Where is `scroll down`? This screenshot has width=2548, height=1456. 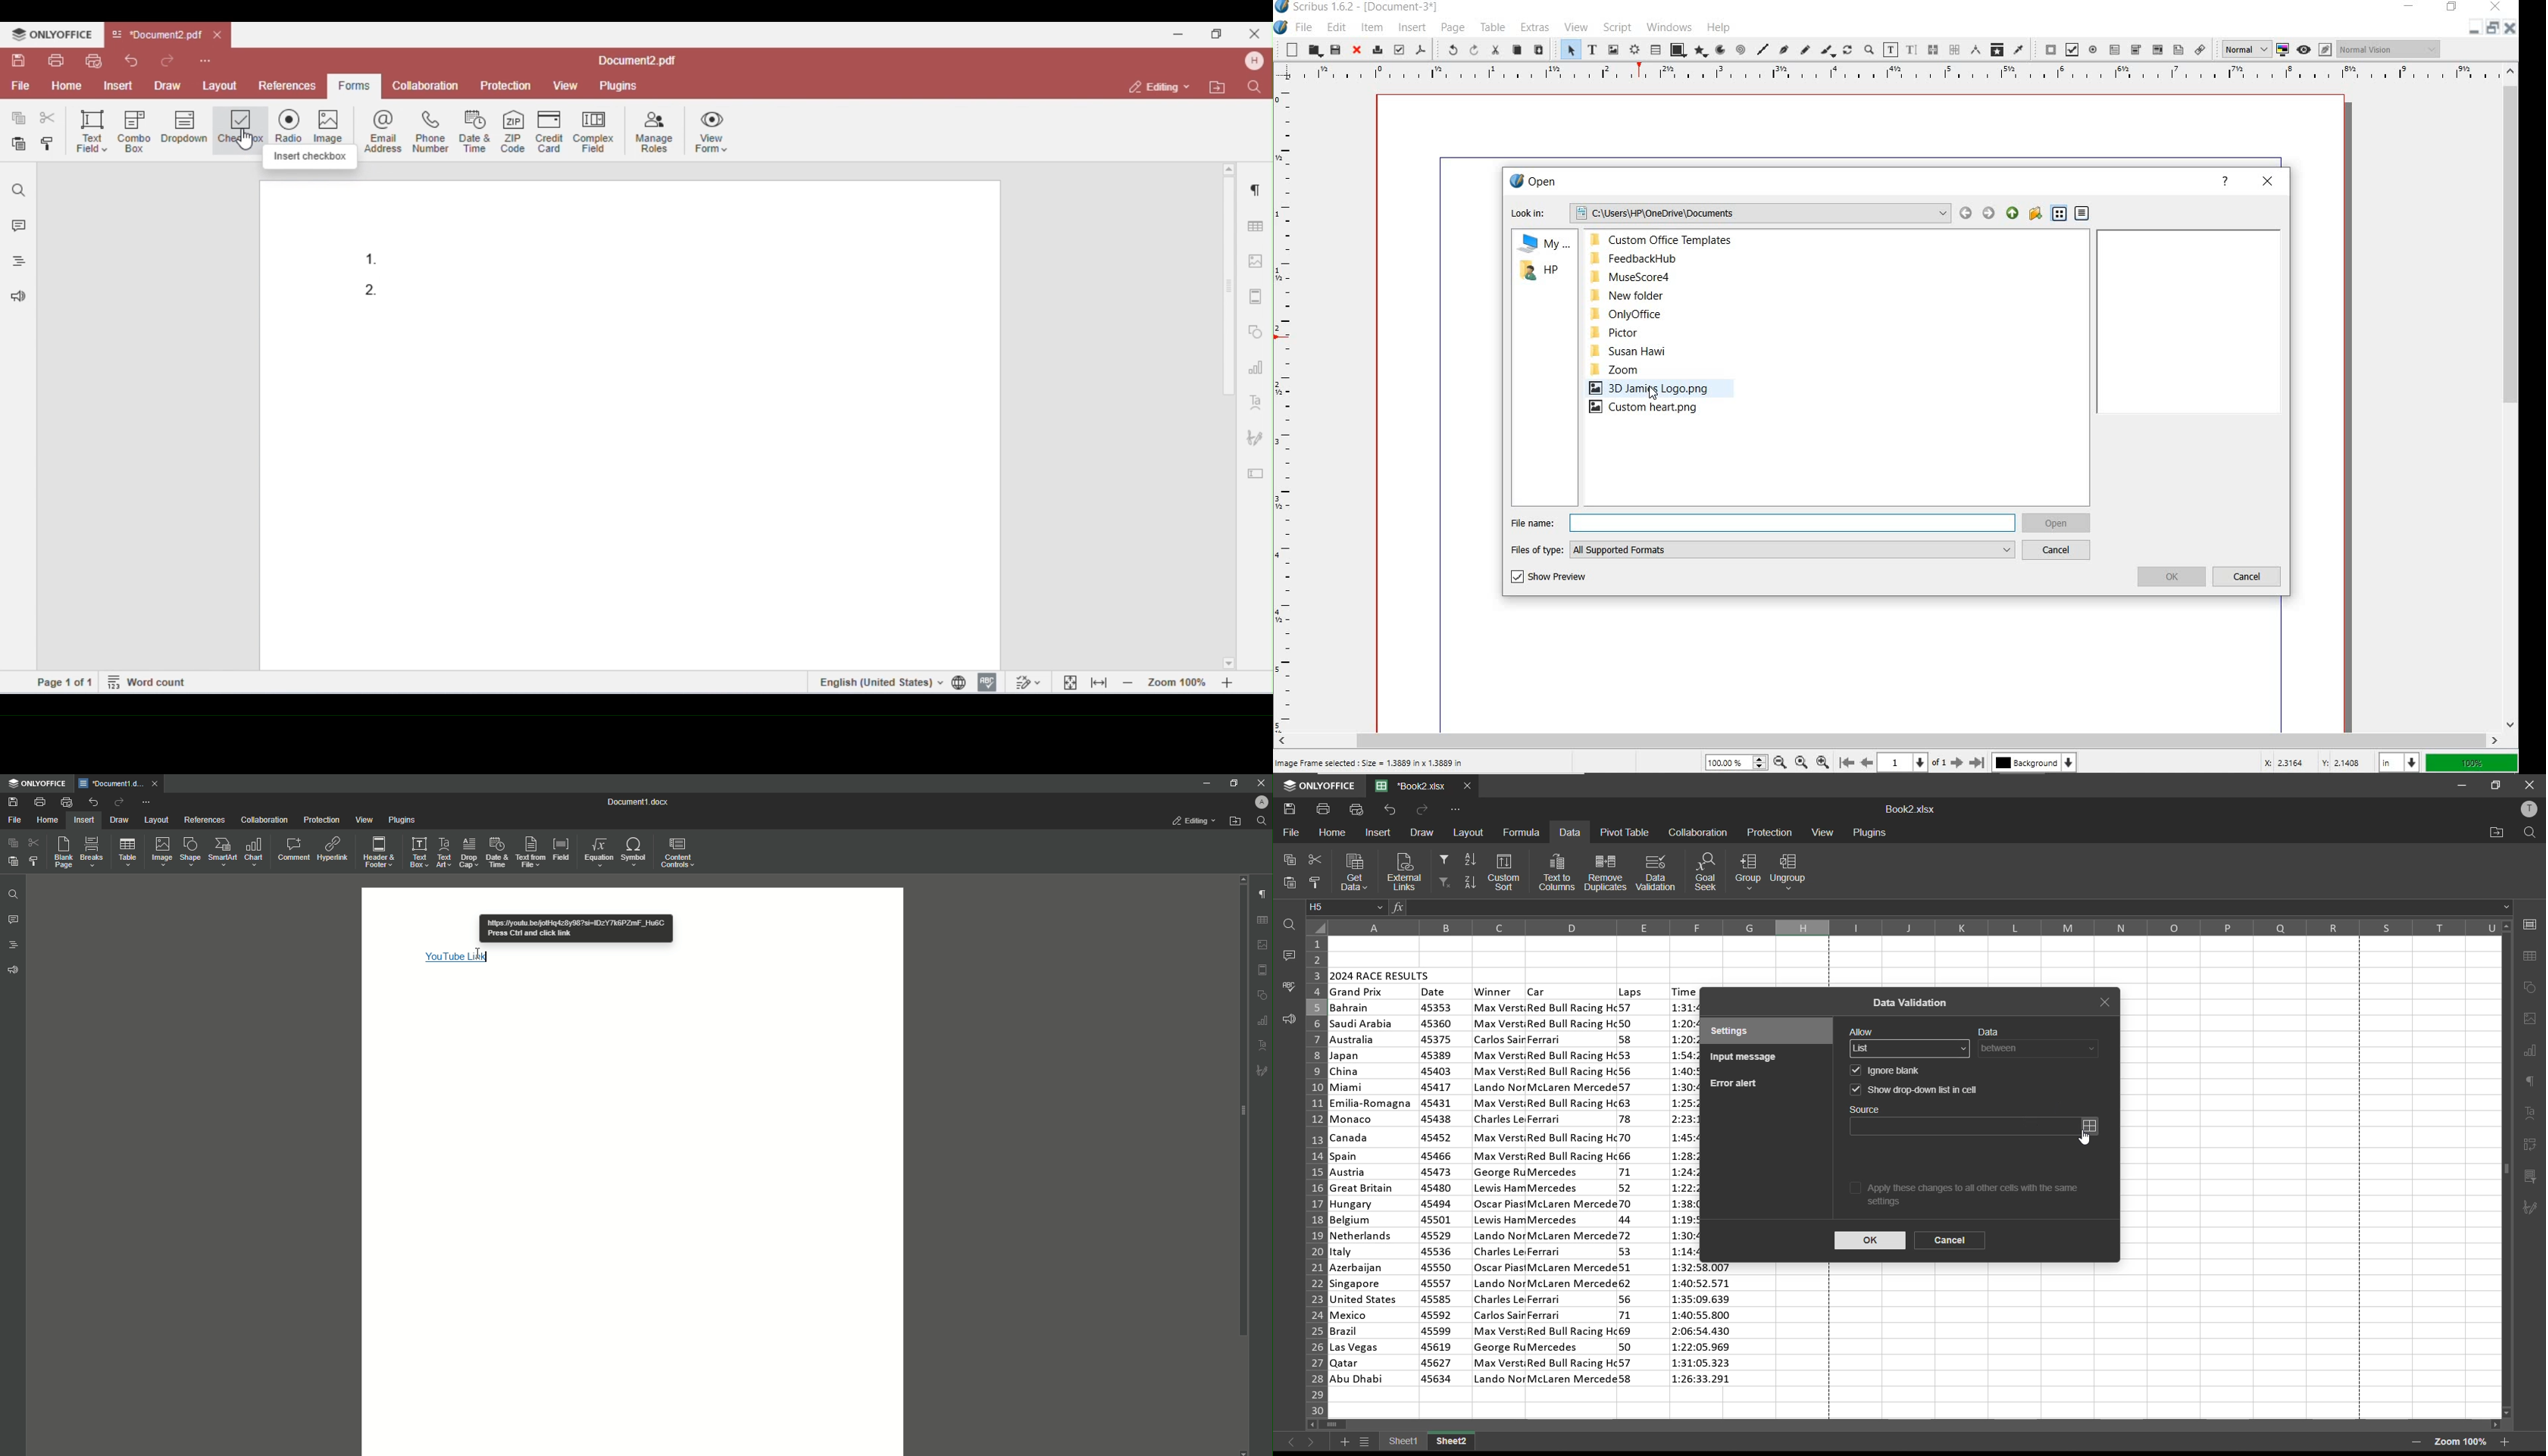 scroll down is located at coordinates (1244, 1452).